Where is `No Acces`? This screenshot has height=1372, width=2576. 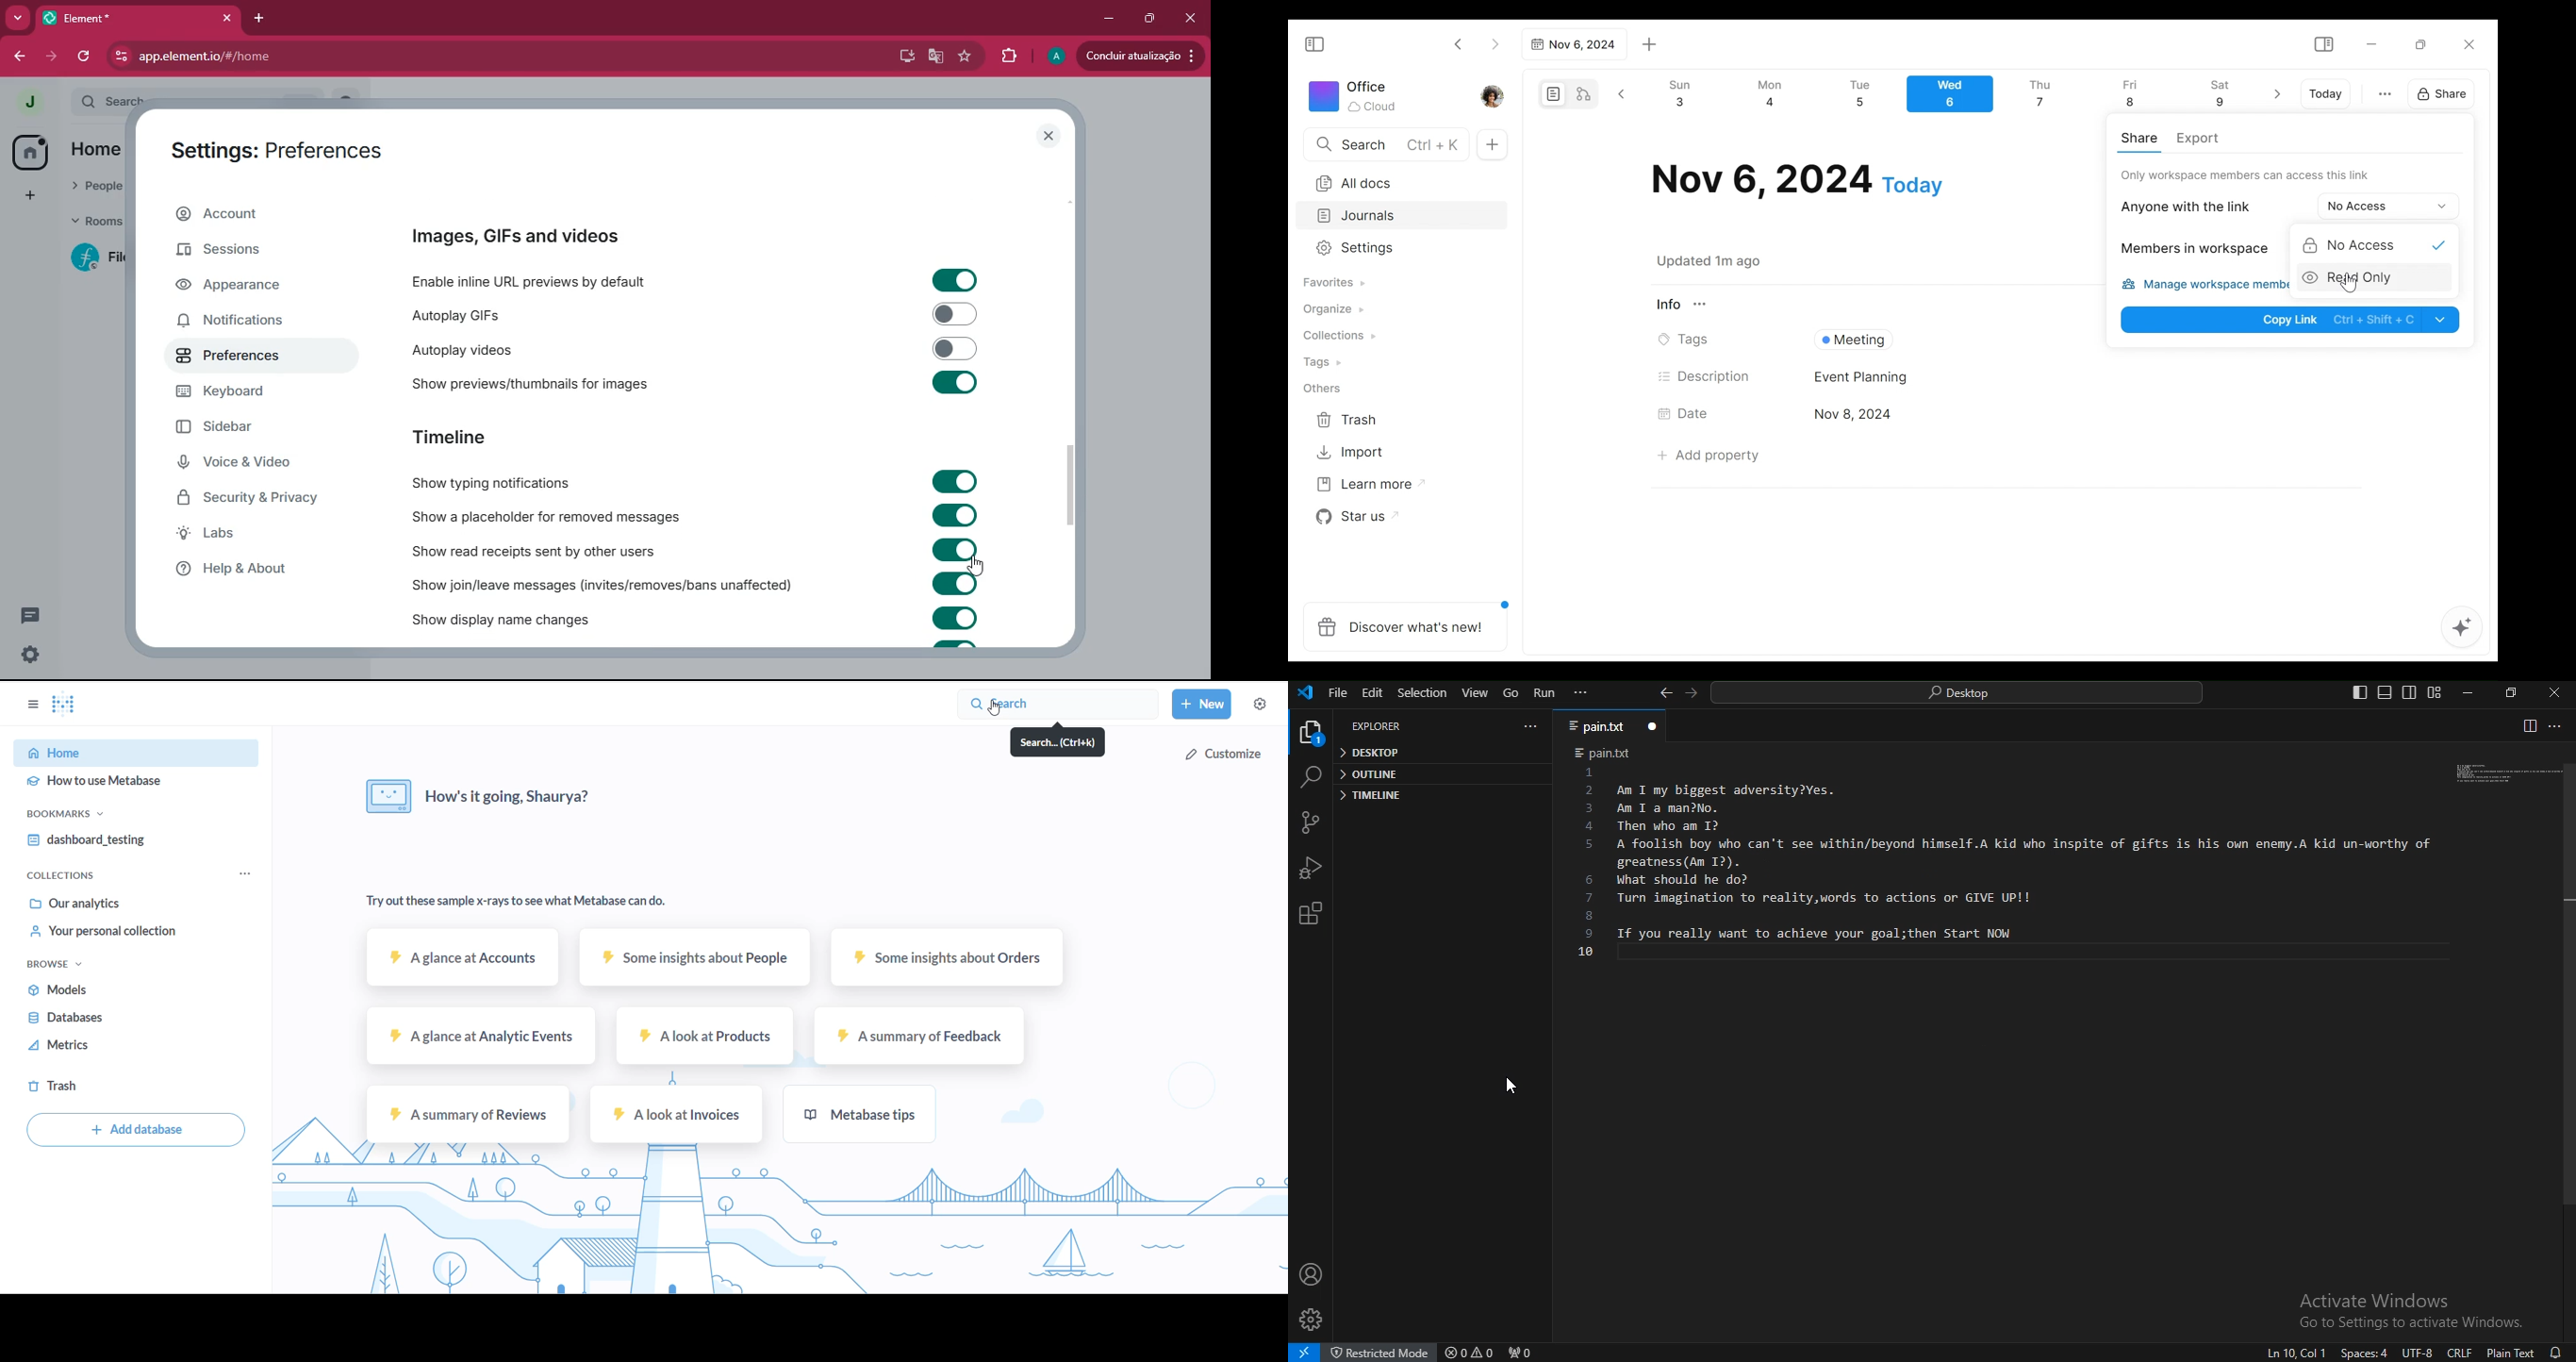 No Acces is located at coordinates (2372, 245).